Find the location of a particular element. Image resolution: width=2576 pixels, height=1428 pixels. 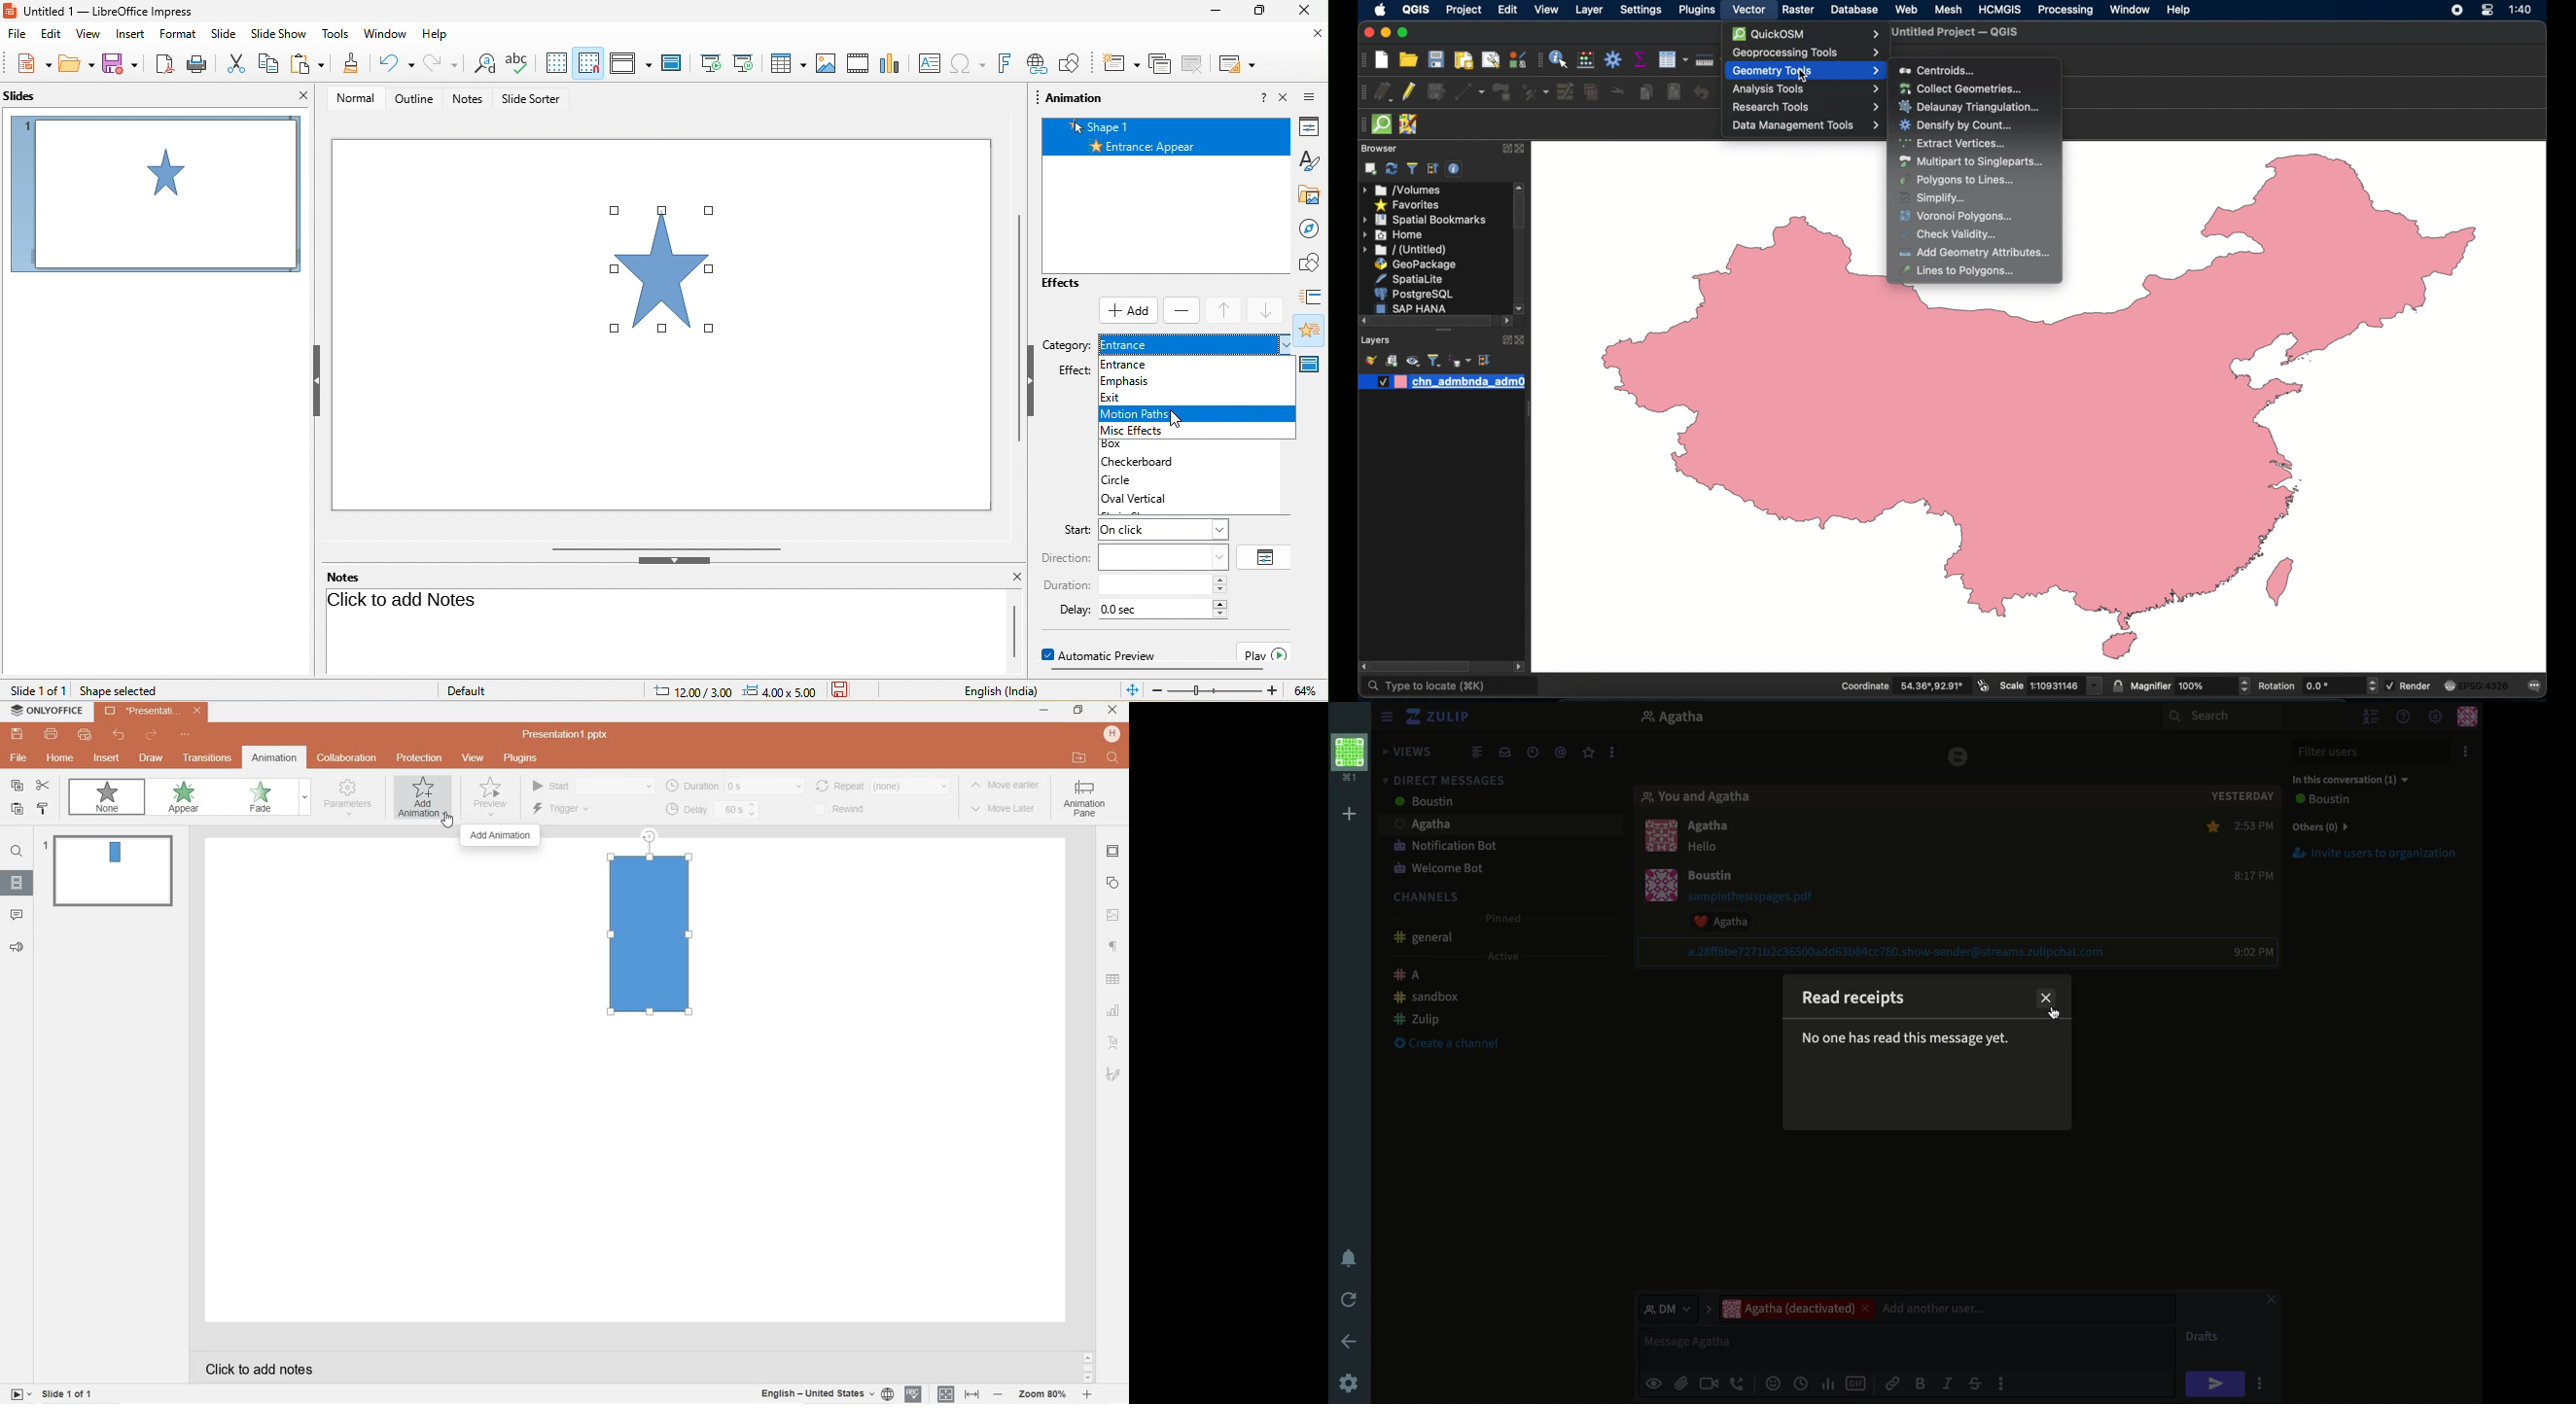

fit slide to current window is located at coordinates (1132, 691).